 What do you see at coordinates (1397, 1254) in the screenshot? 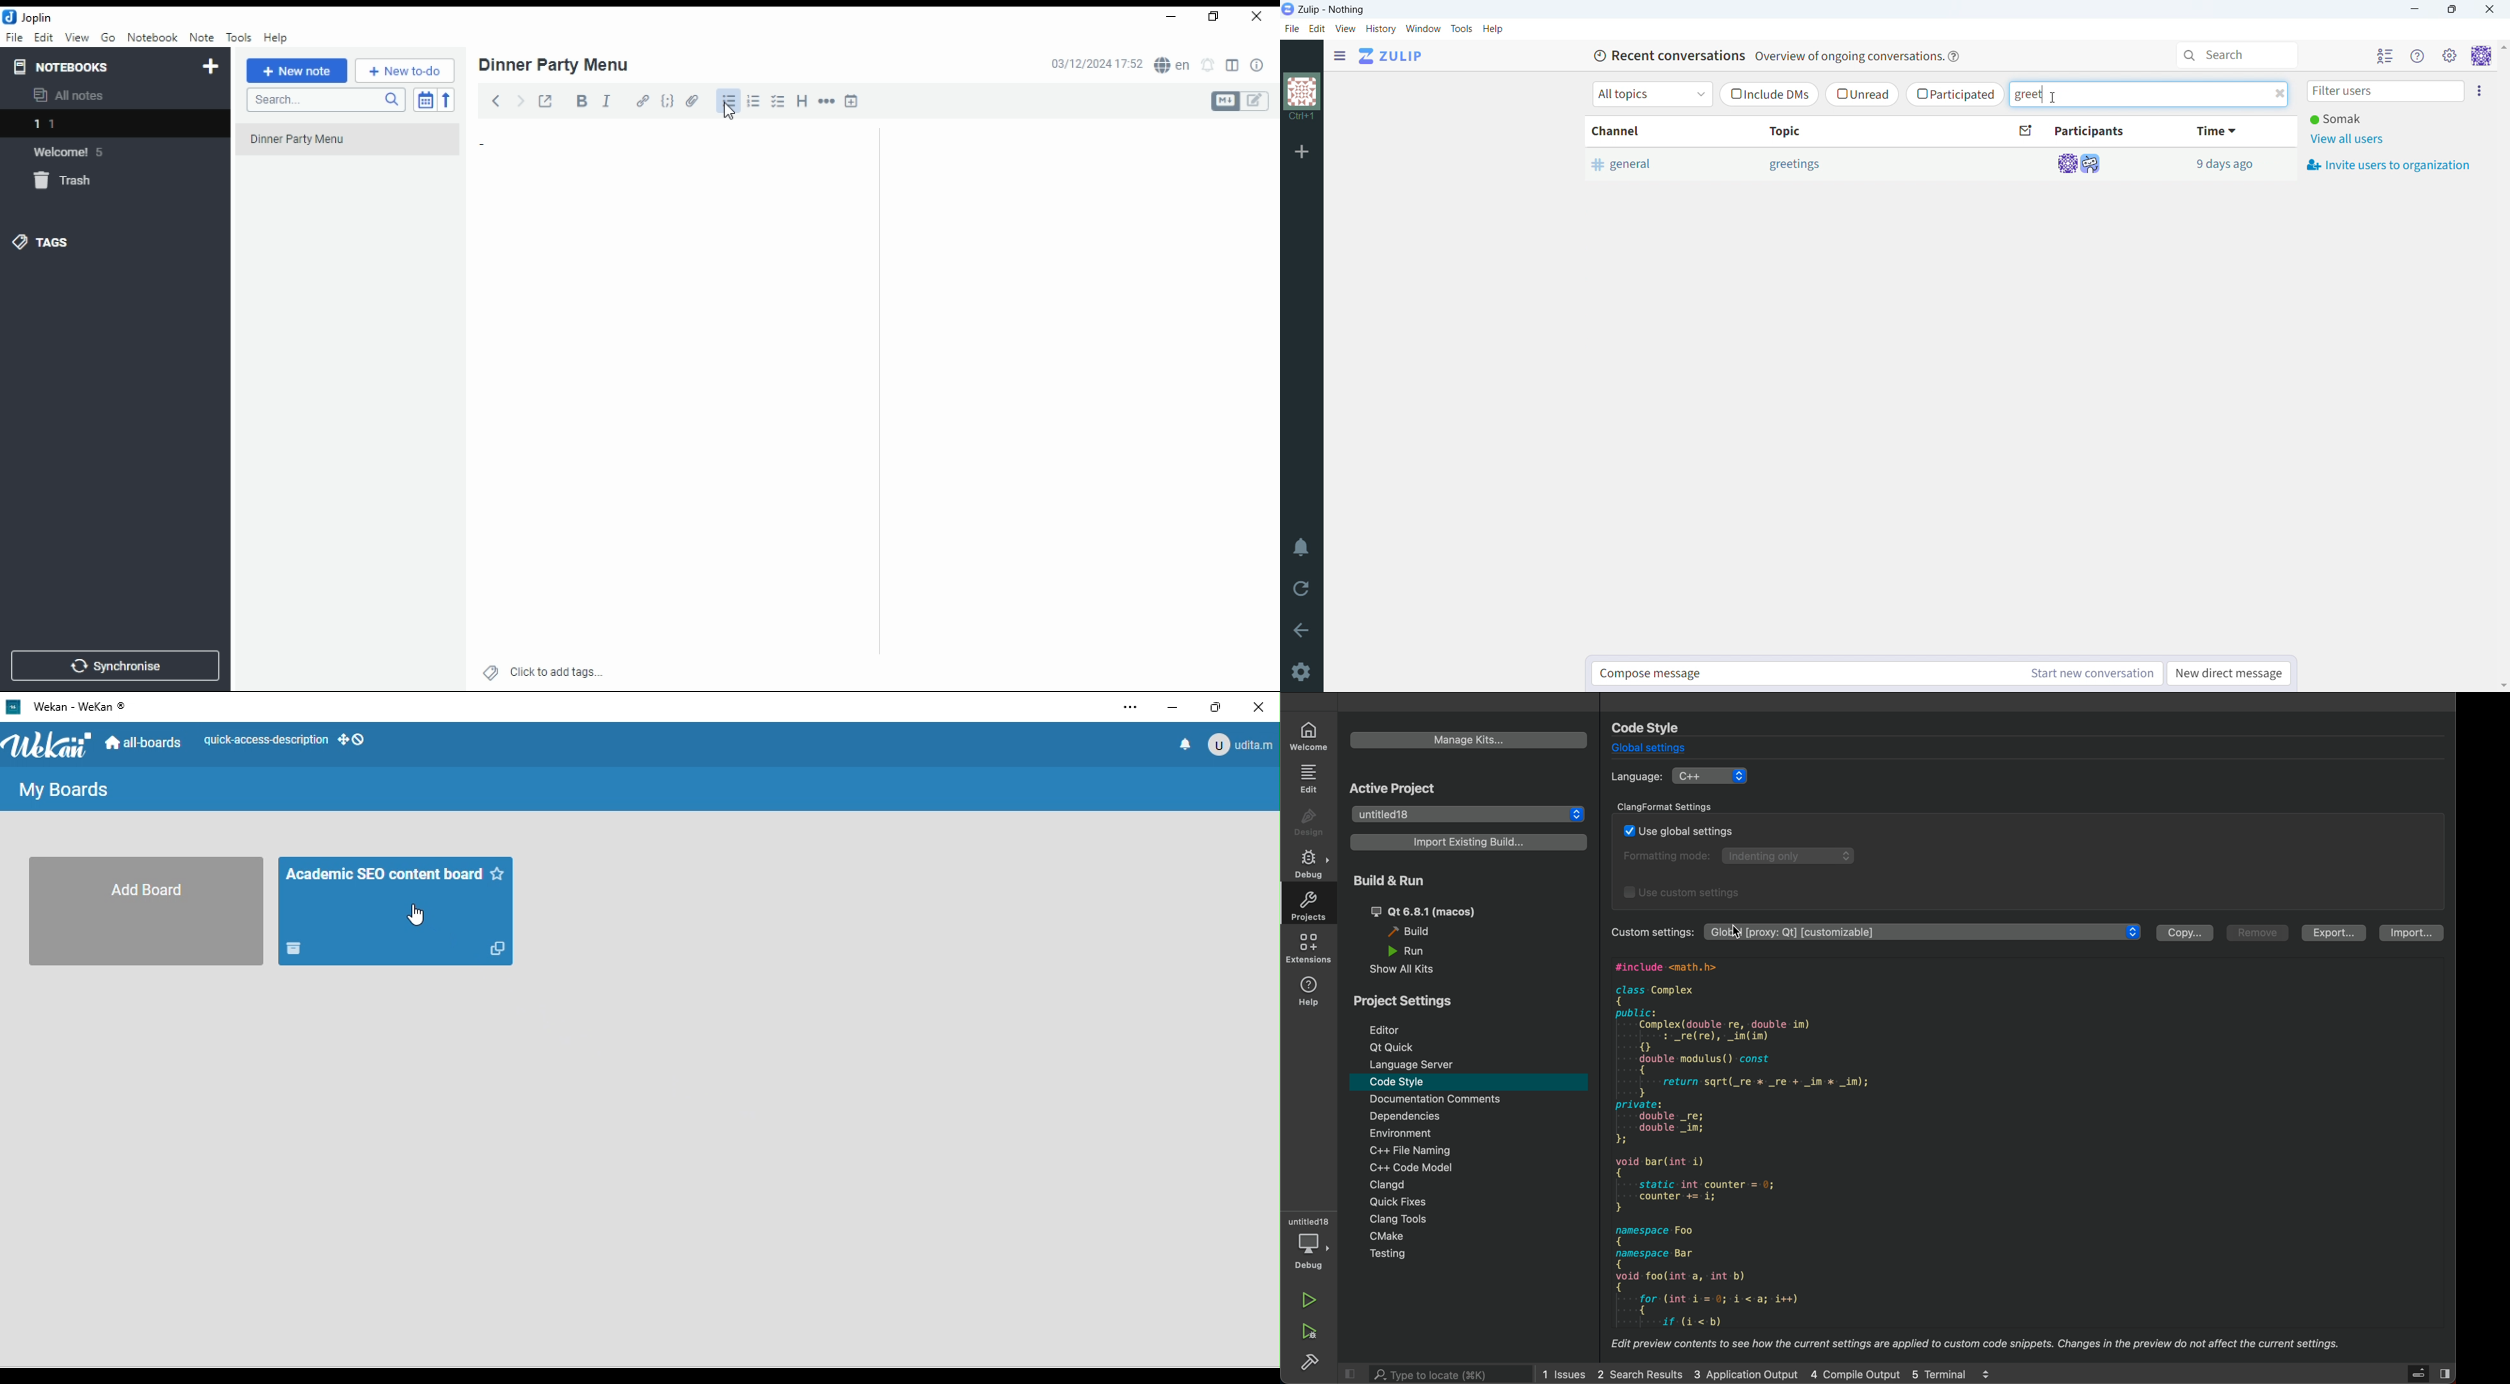
I see `Testing ` at bounding box center [1397, 1254].